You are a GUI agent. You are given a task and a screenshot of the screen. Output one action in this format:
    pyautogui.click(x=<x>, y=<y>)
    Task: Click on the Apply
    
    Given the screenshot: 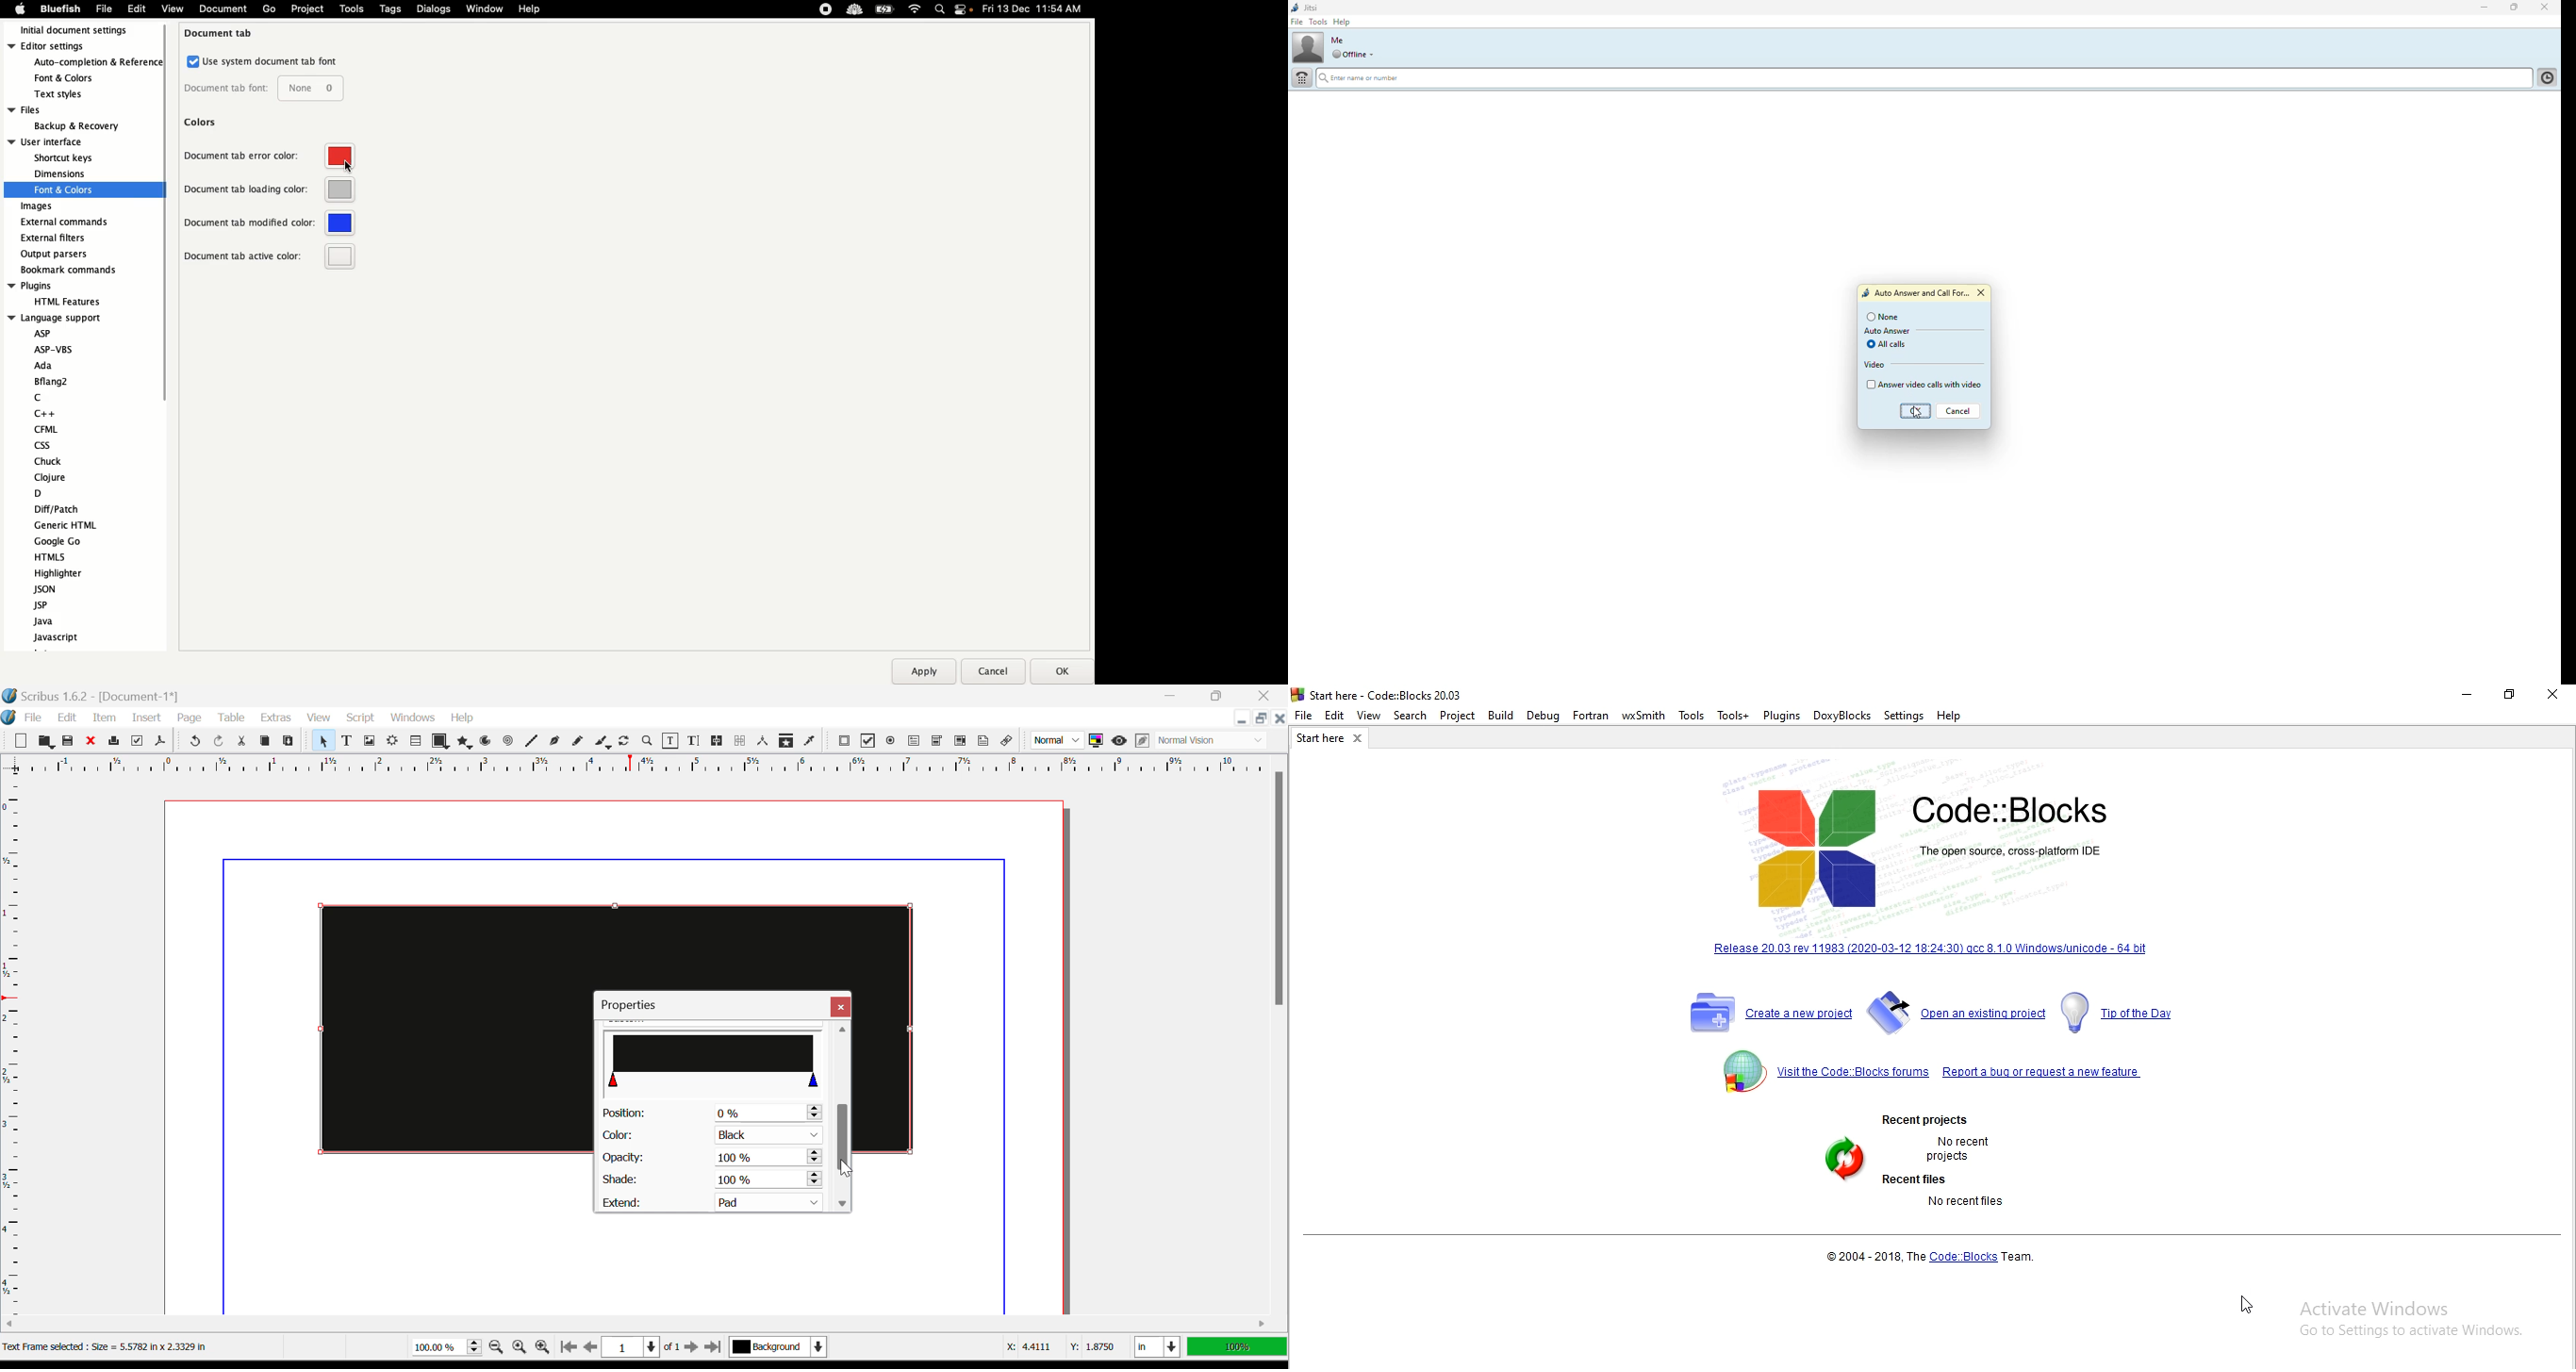 What is the action you would take?
    pyautogui.click(x=923, y=672)
    